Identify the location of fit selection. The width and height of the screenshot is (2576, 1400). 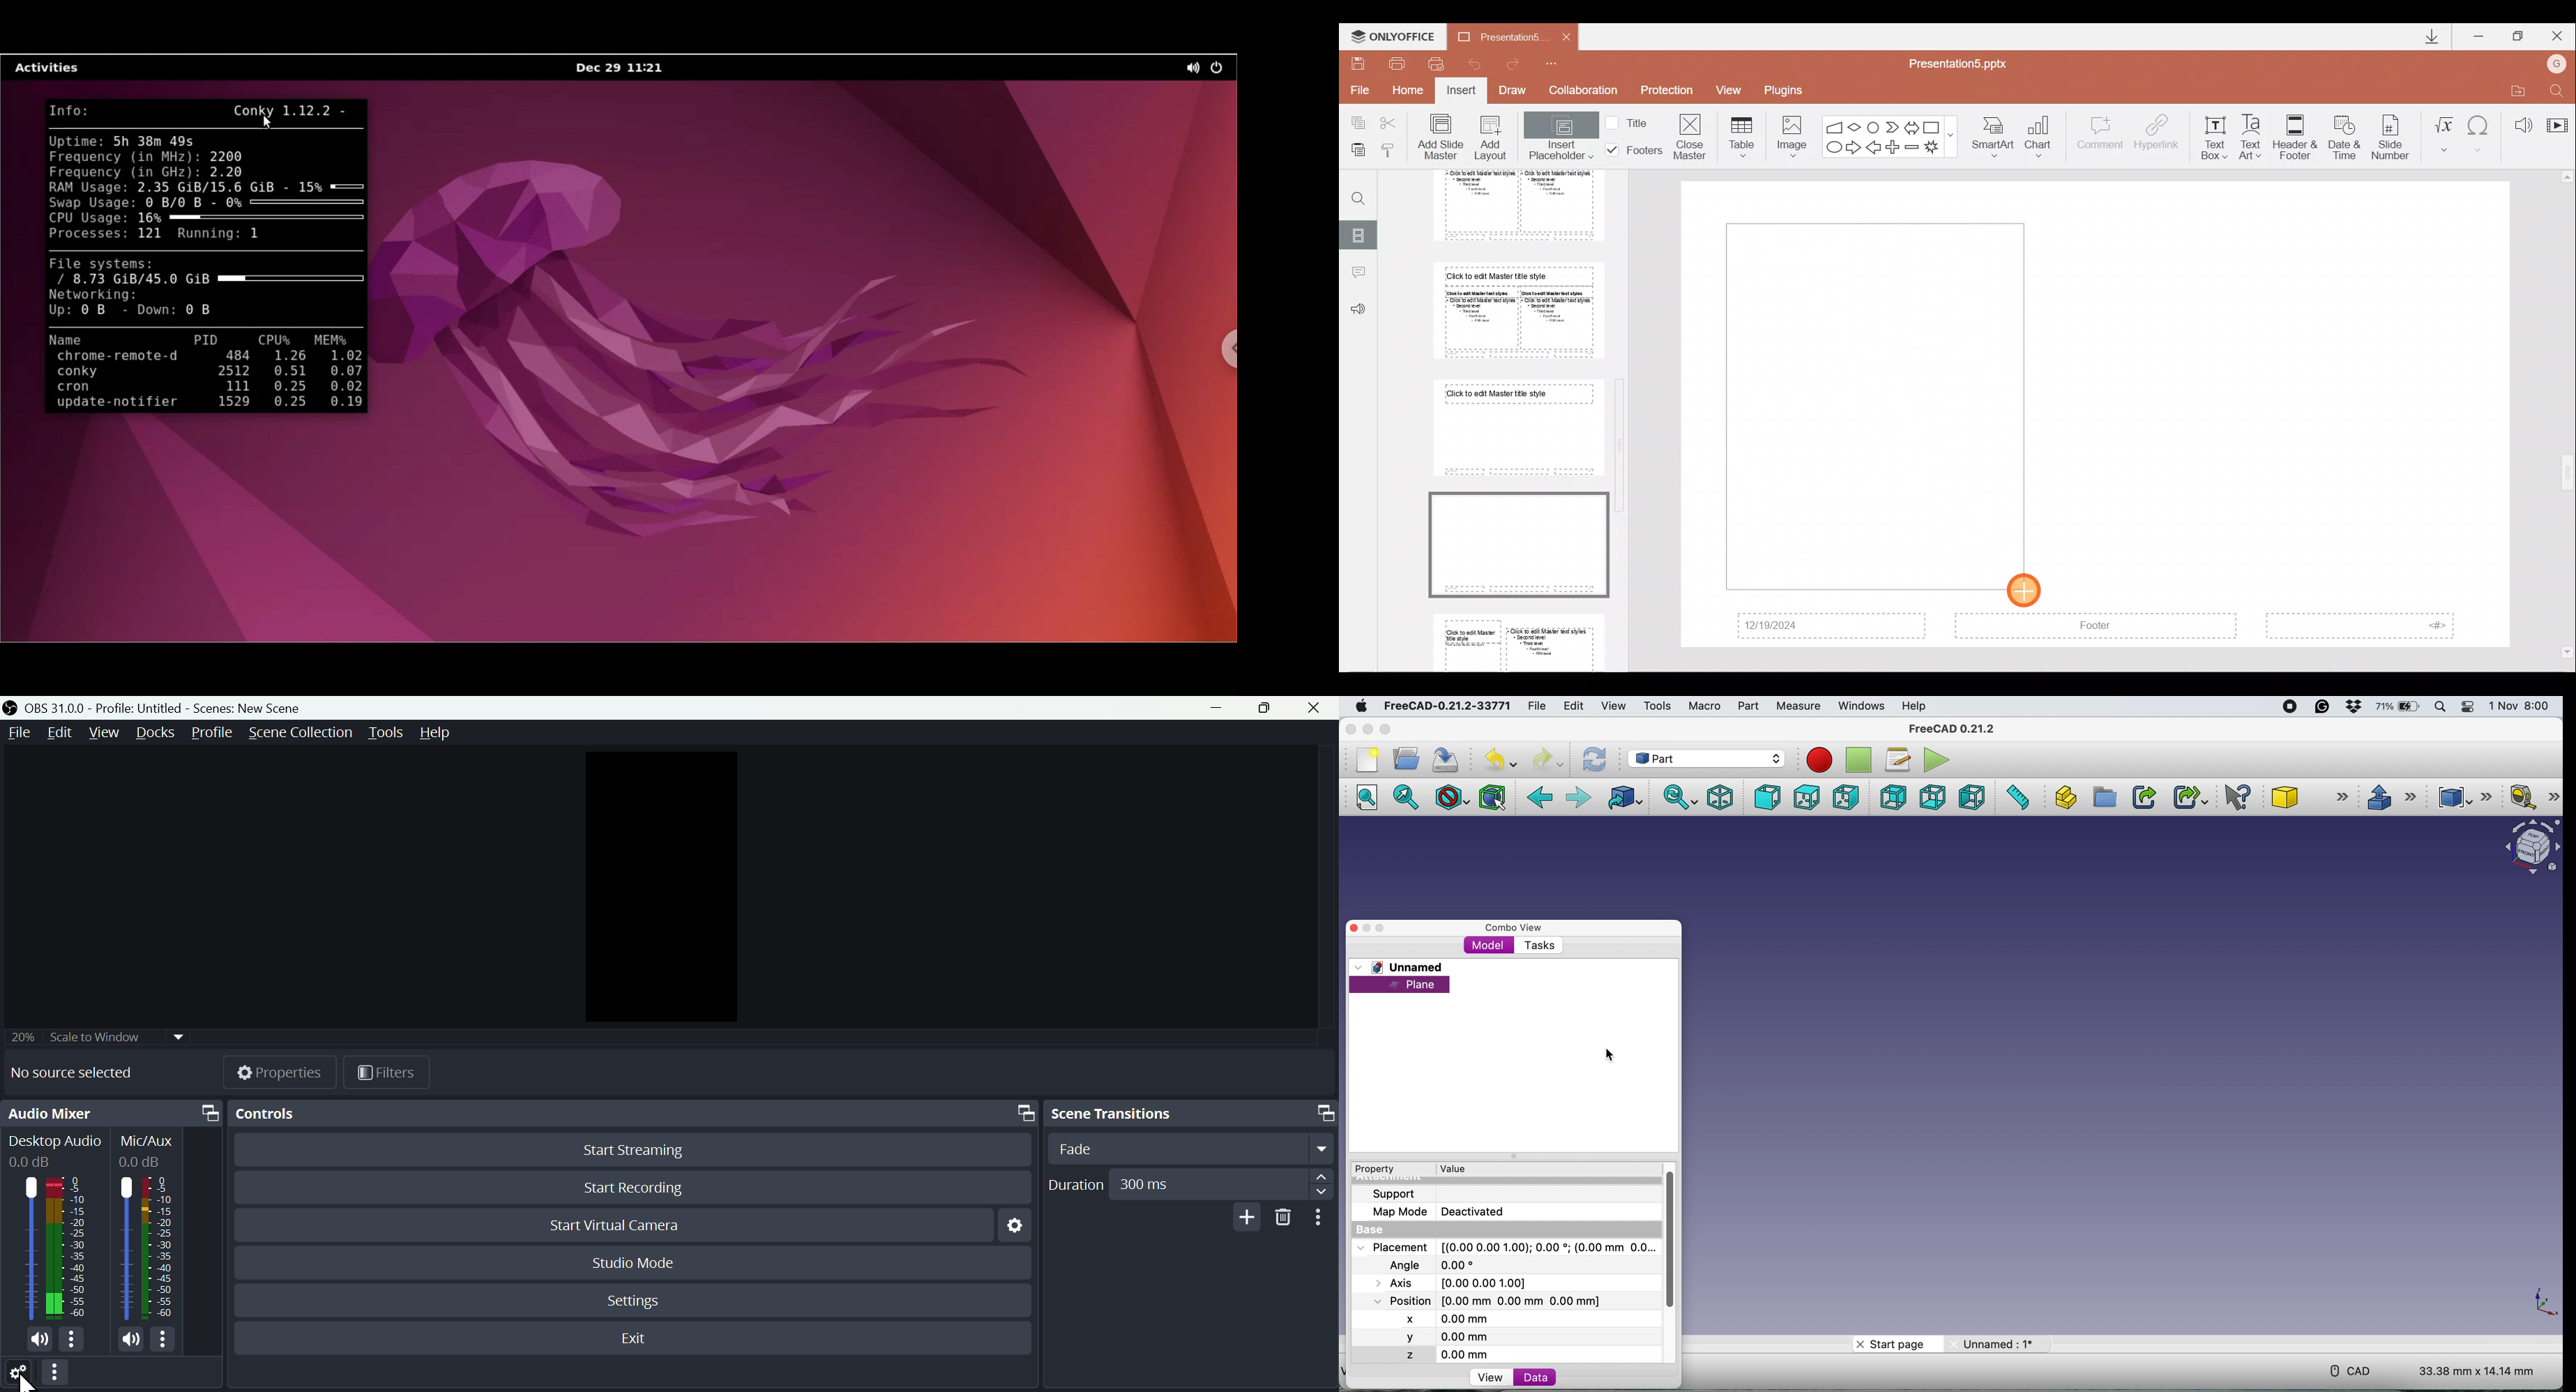
(1405, 800).